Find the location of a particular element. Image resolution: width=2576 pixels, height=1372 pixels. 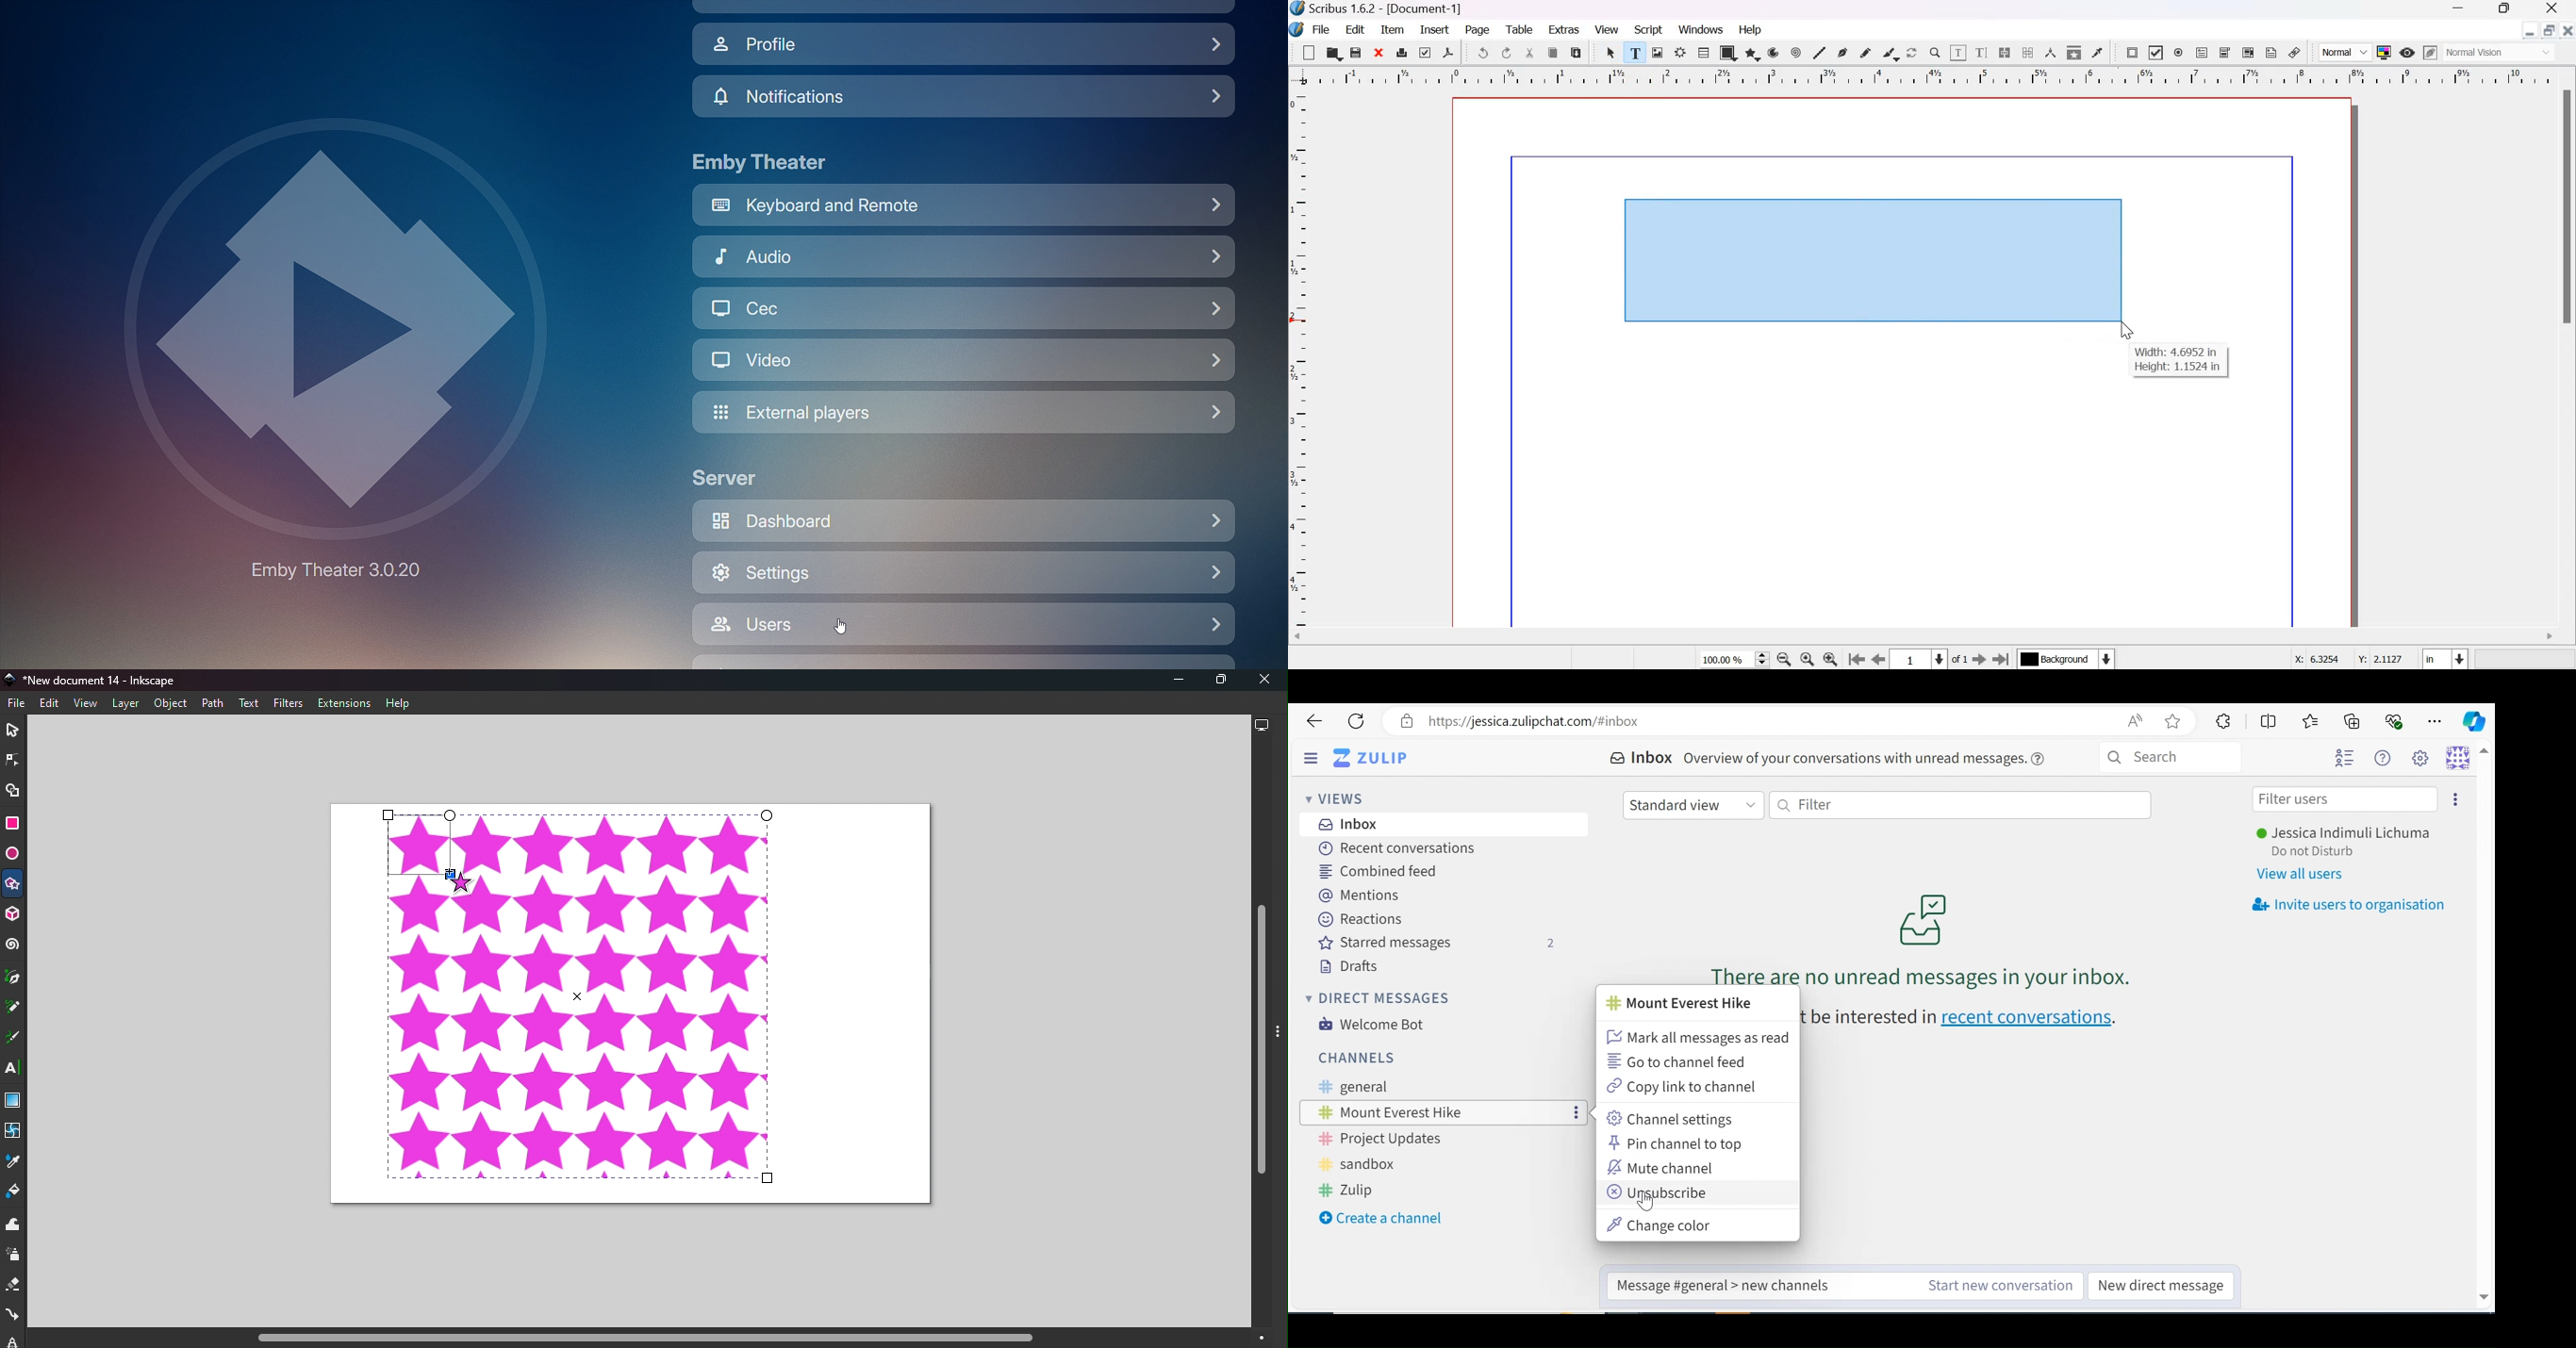

copy is located at coordinates (1554, 53).